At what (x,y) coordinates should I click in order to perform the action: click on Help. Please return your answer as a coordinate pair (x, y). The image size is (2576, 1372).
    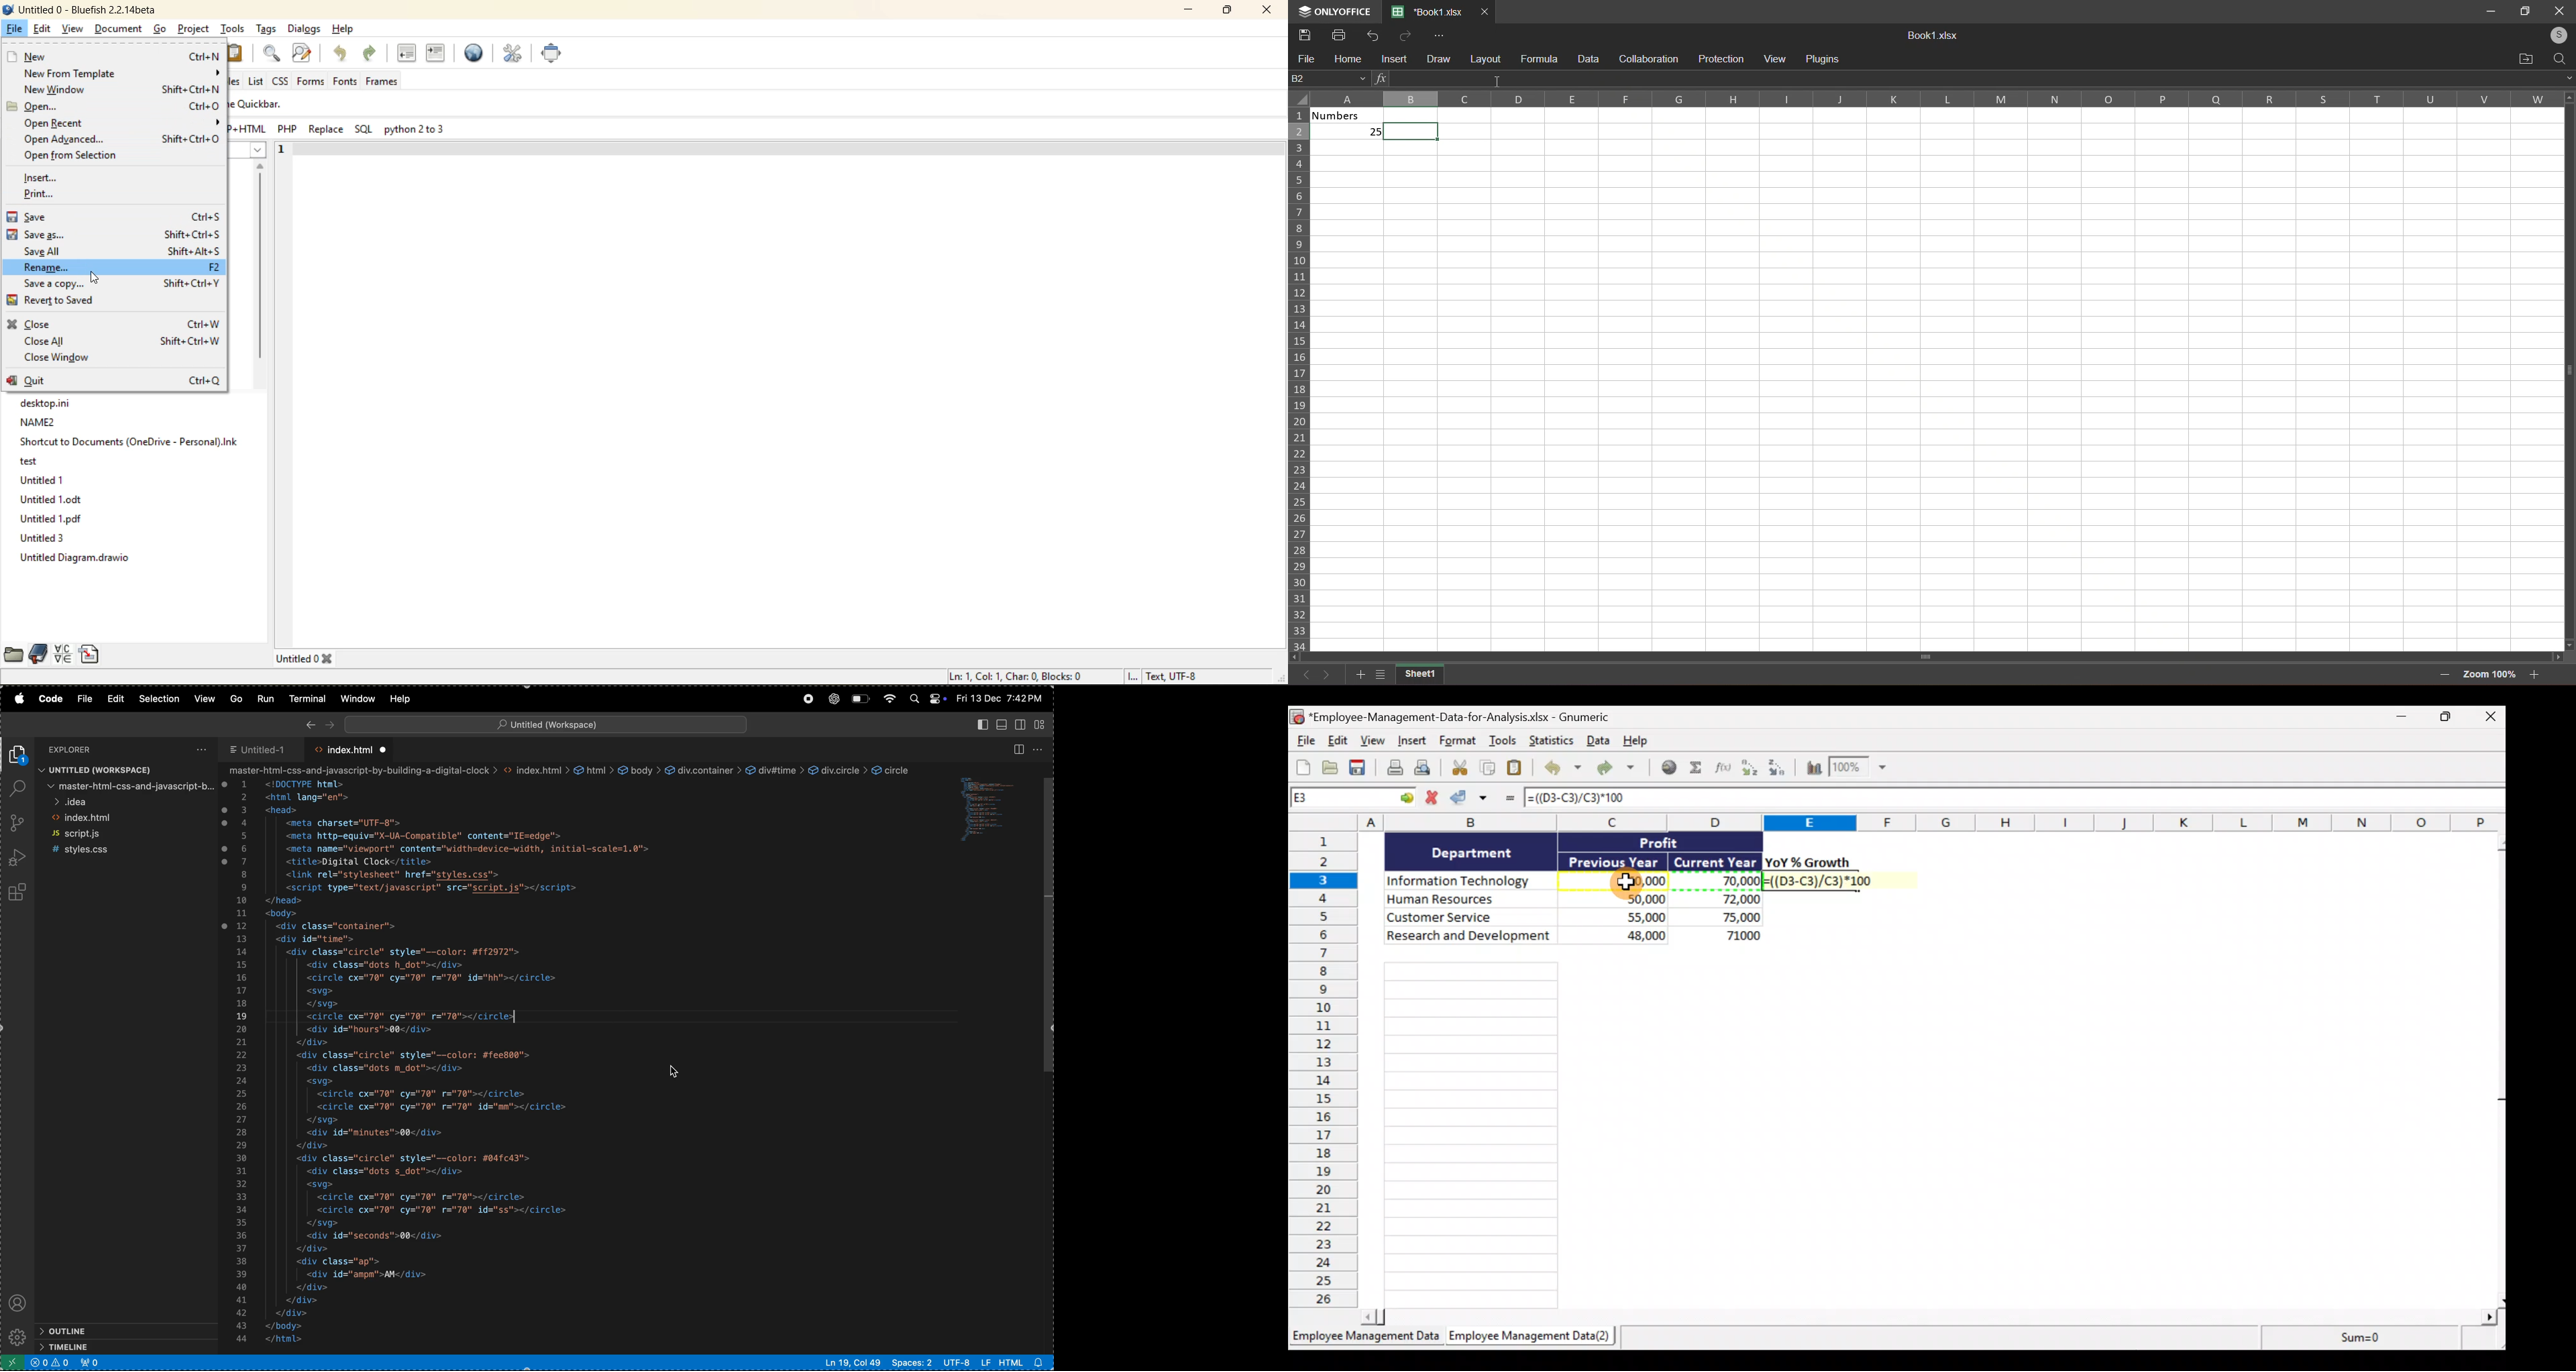
    Looking at the image, I should click on (400, 698).